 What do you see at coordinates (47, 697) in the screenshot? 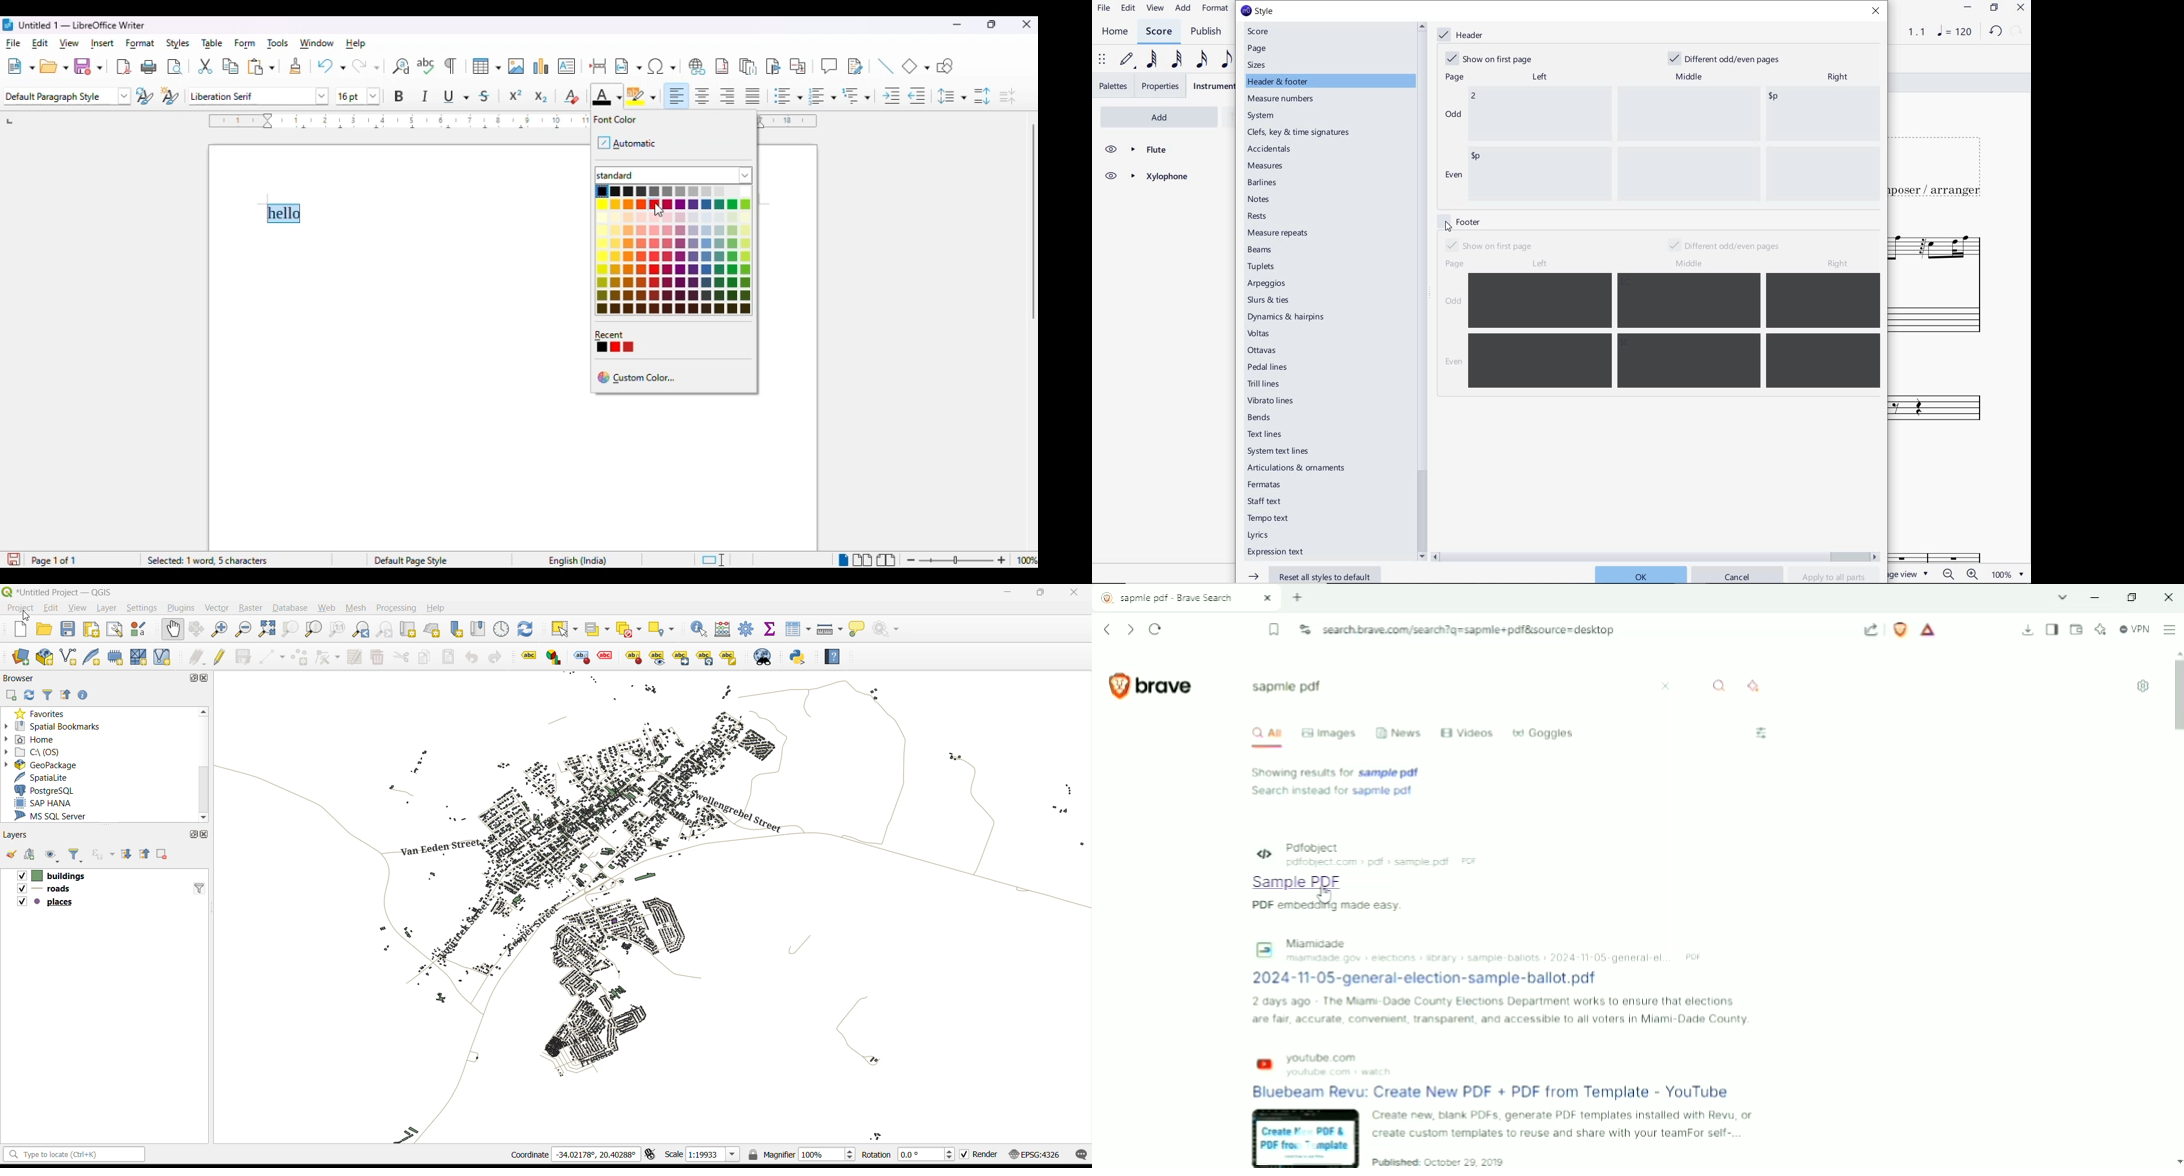
I see `filter` at bounding box center [47, 697].